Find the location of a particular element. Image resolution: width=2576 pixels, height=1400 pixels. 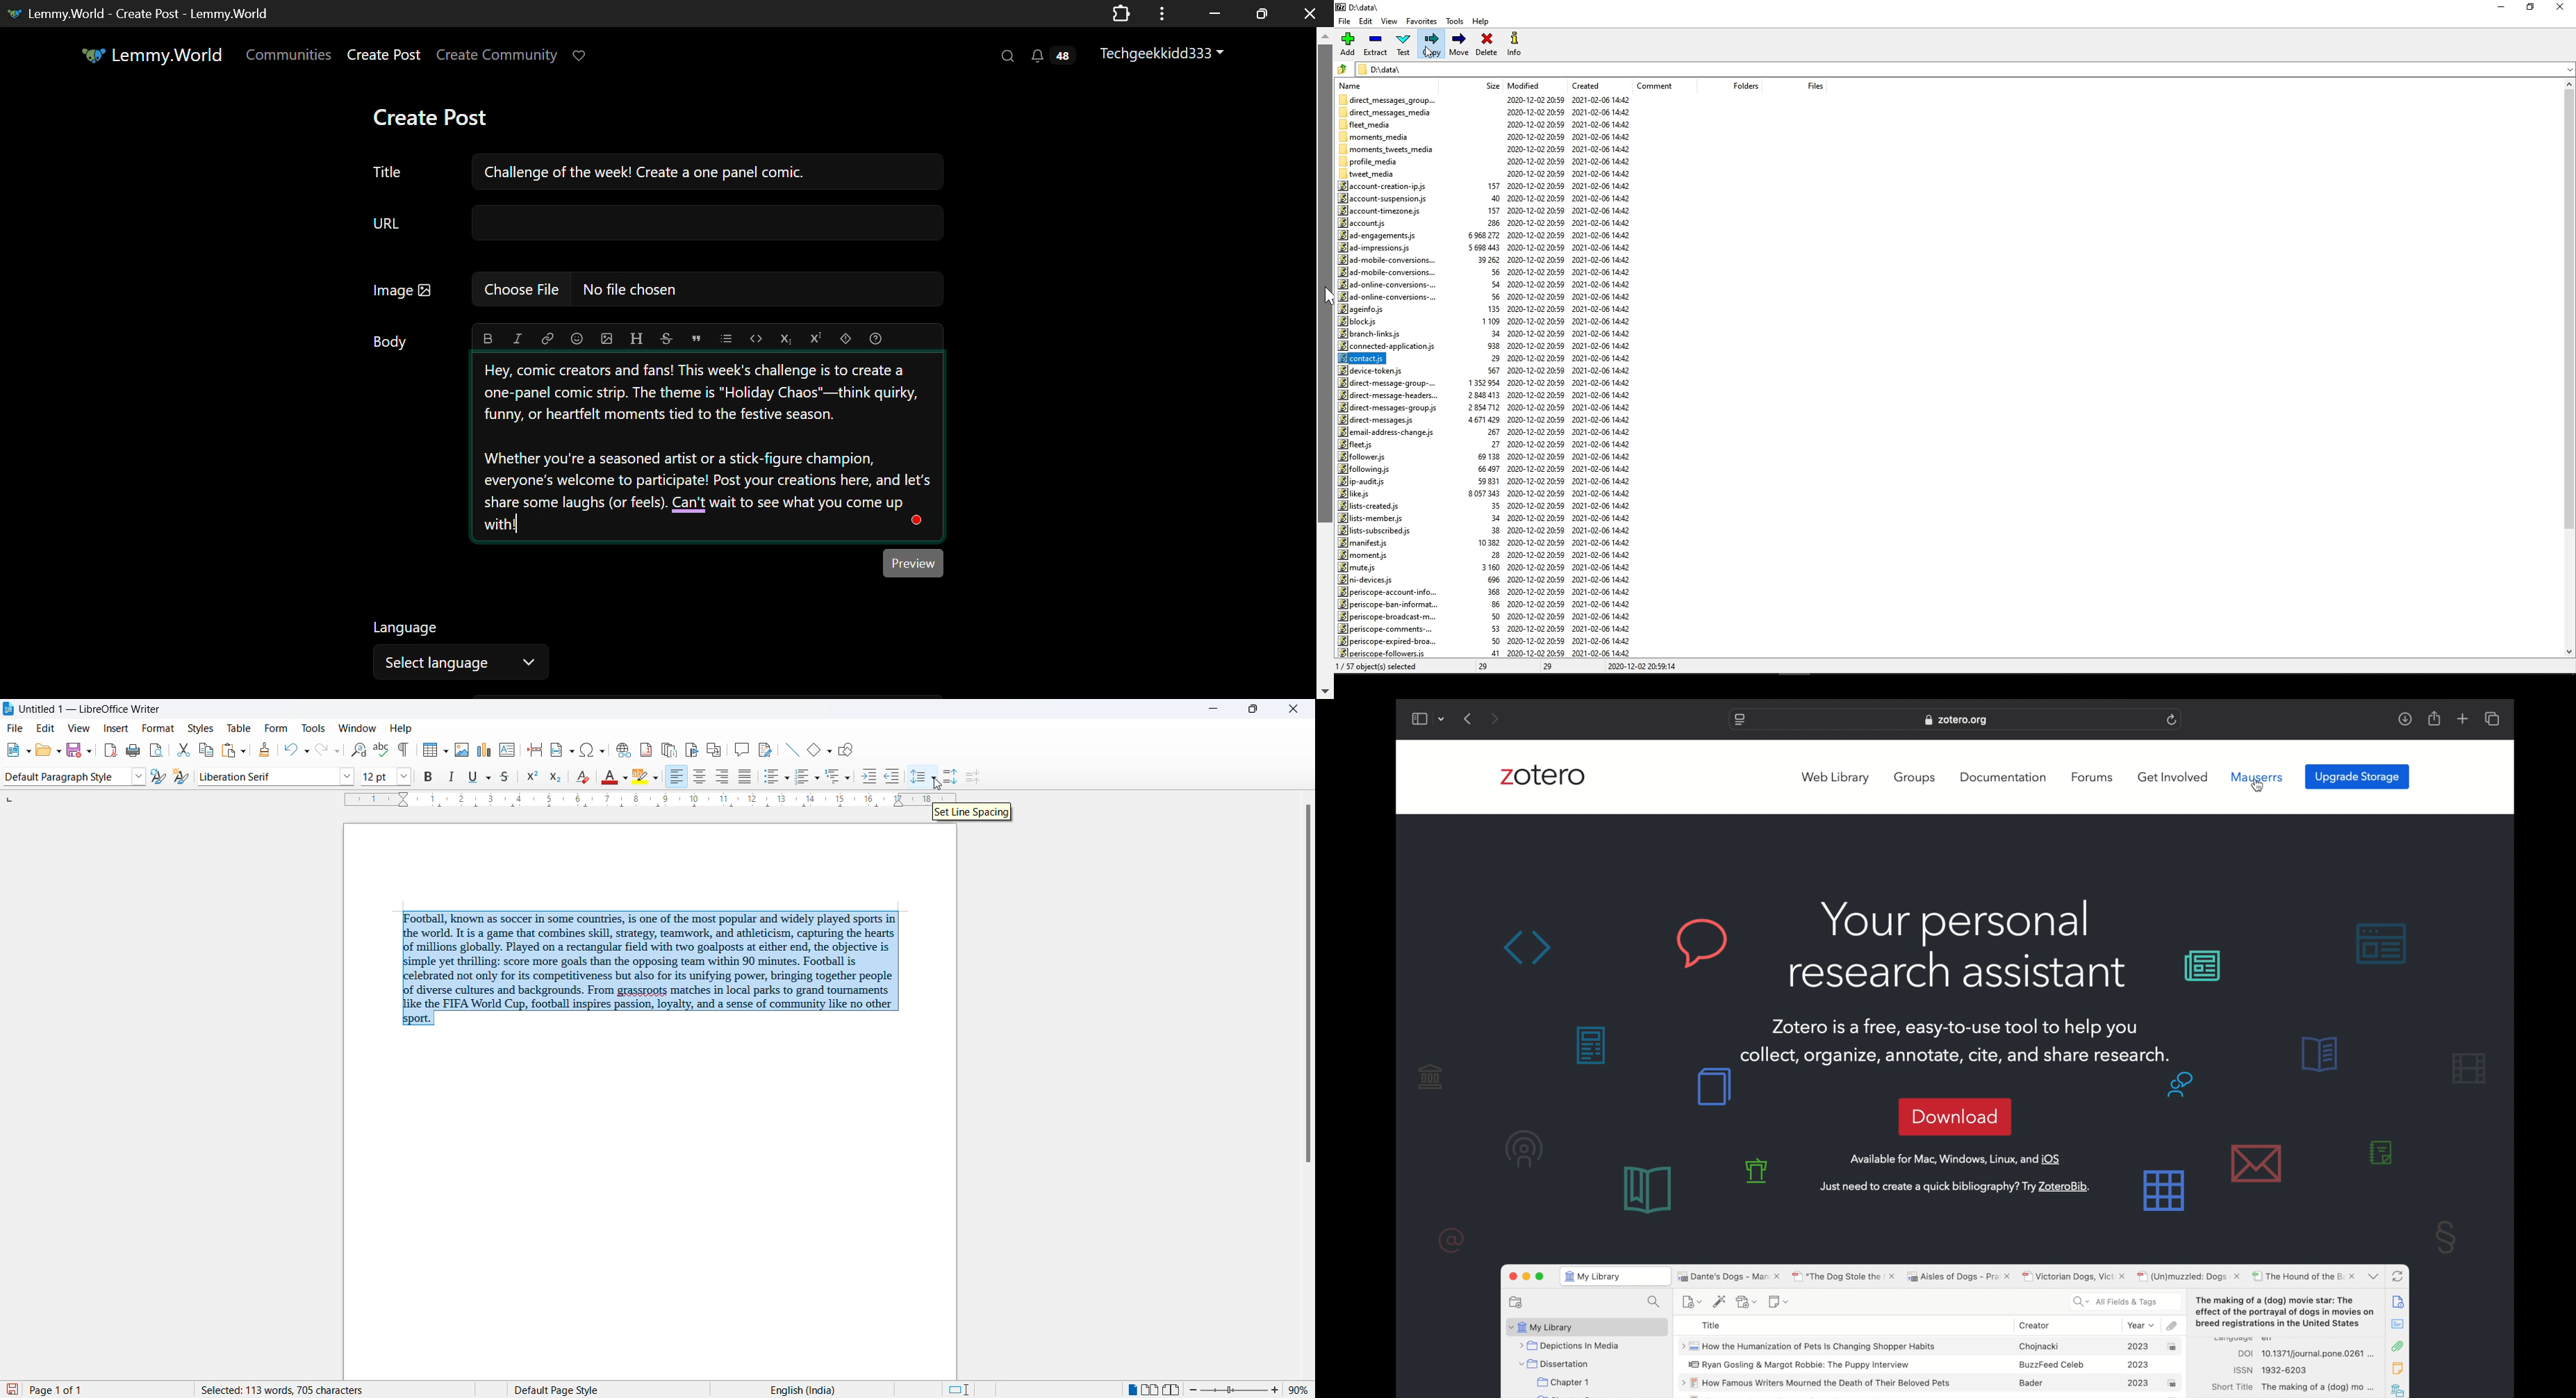

periscope-account-info is located at coordinates (1391, 591).